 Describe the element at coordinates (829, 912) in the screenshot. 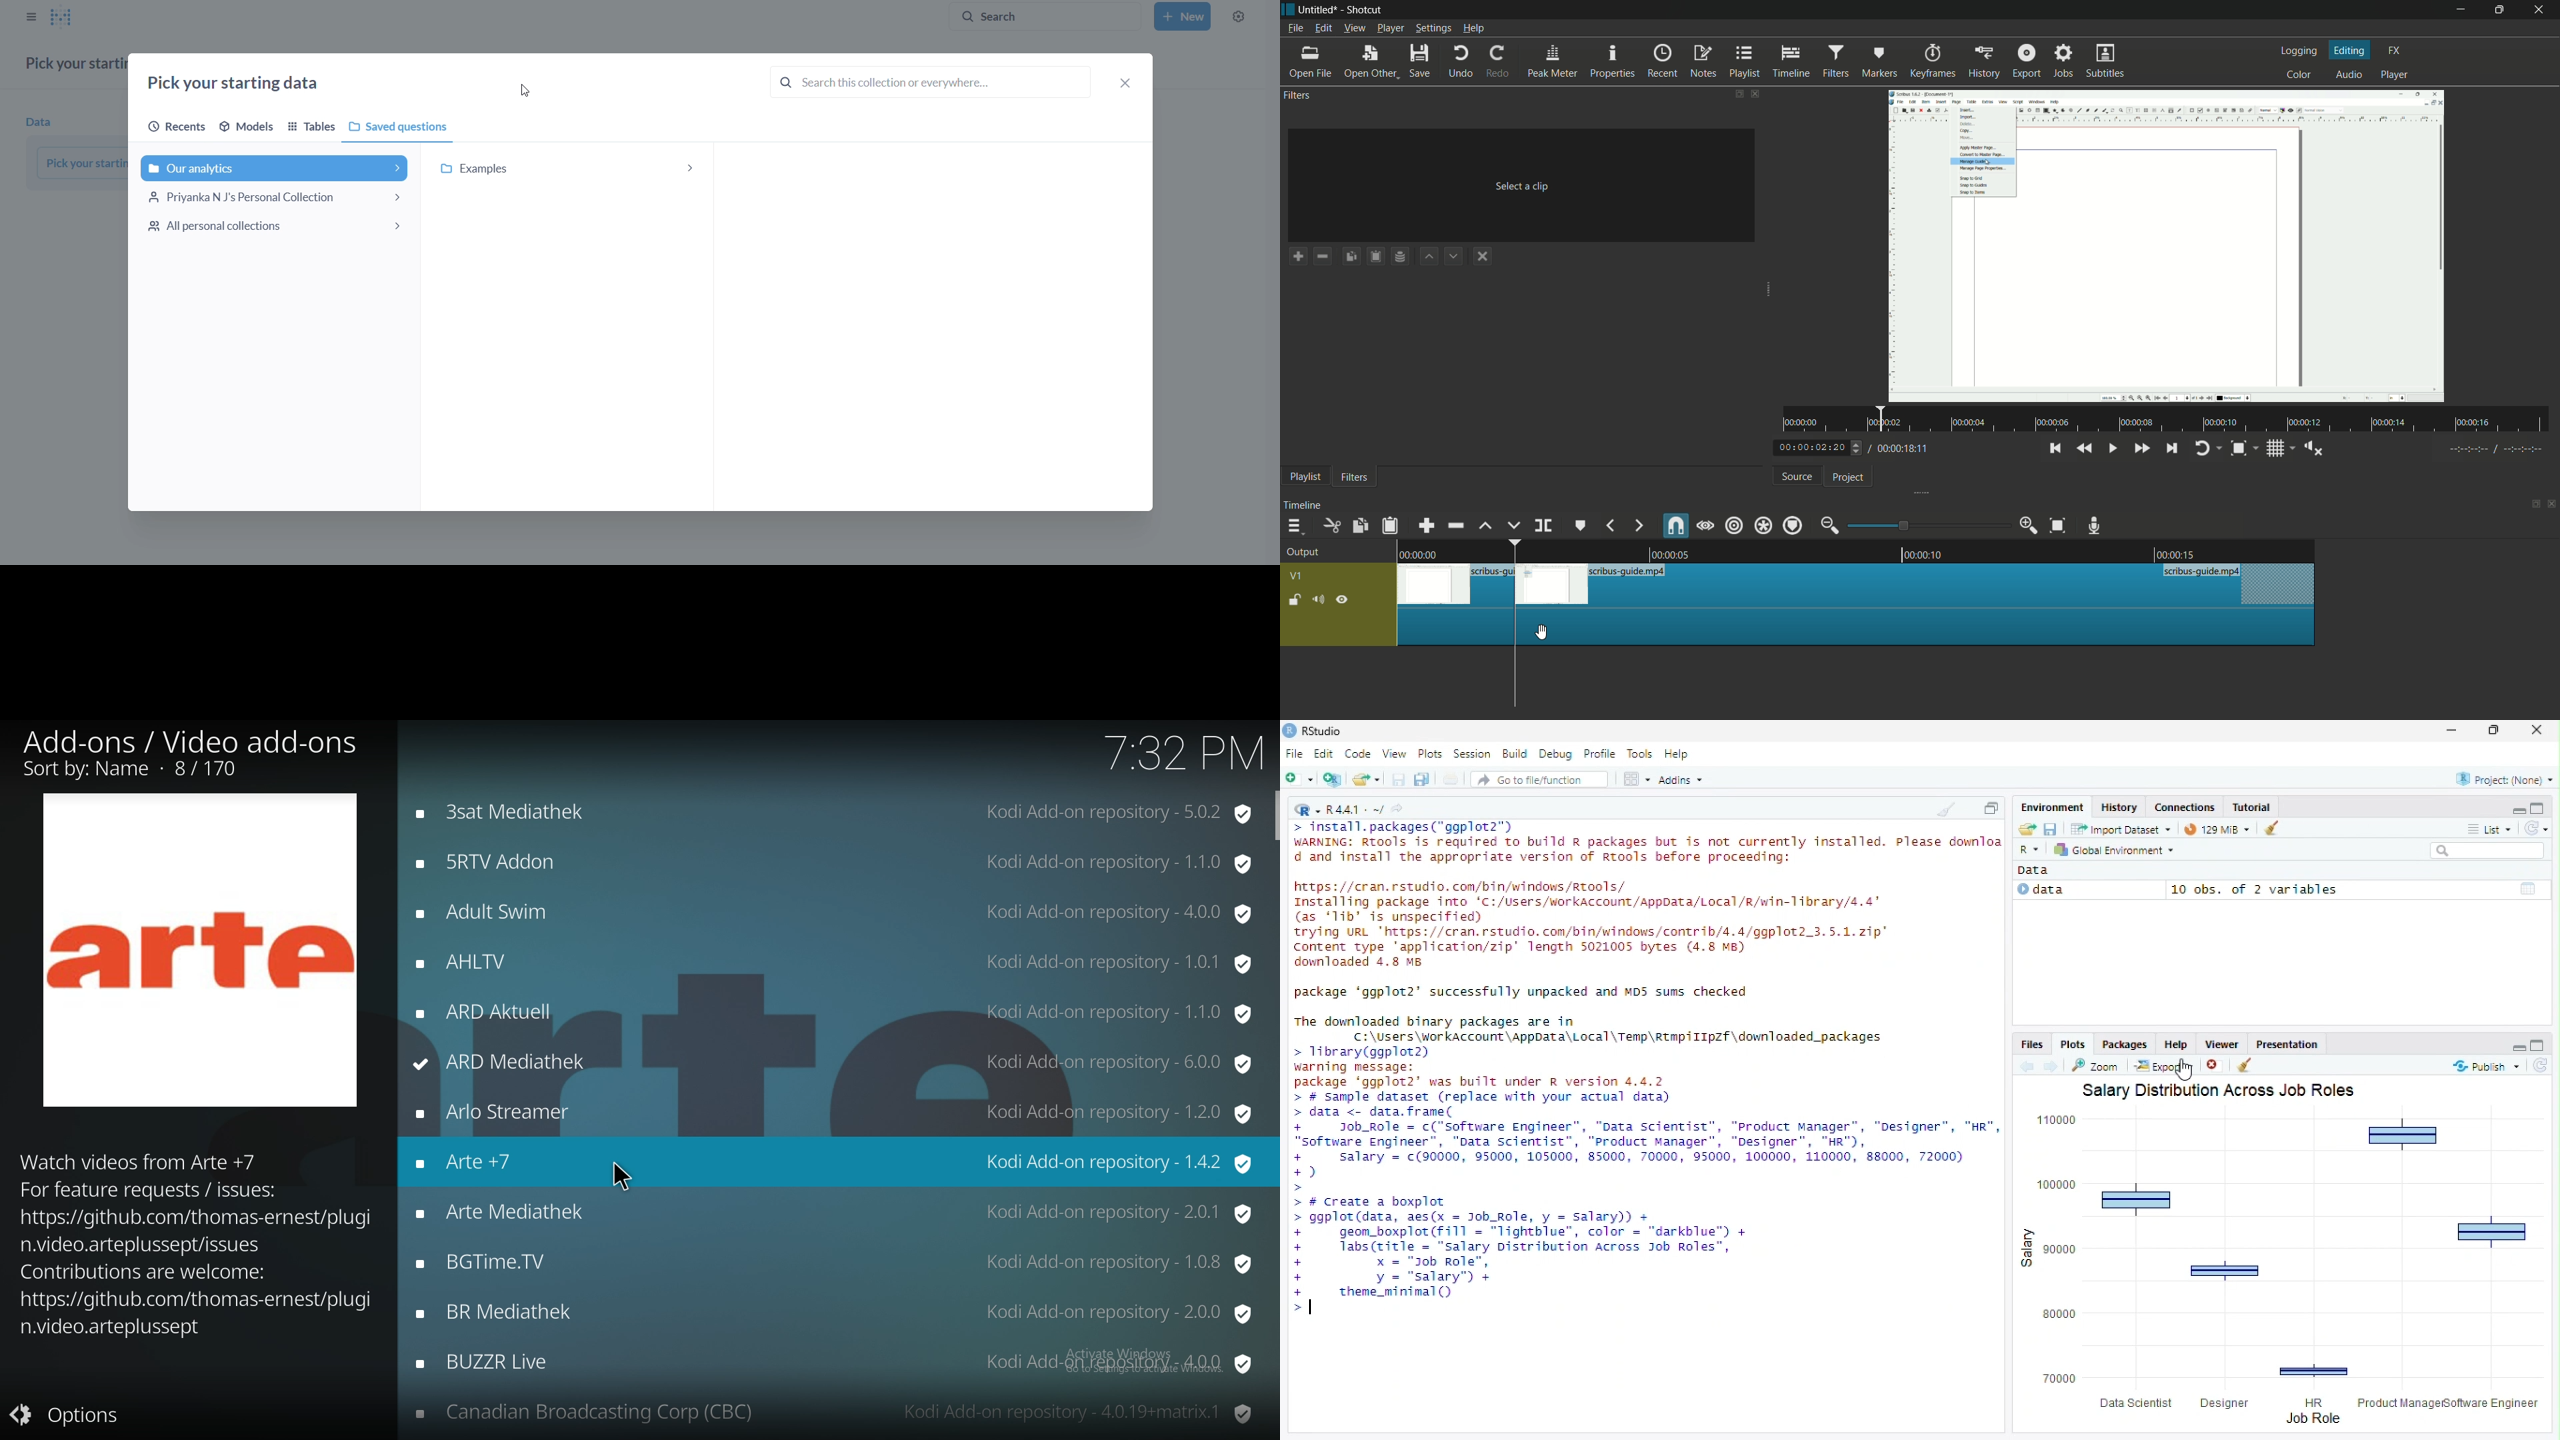

I see `add on` at that location.